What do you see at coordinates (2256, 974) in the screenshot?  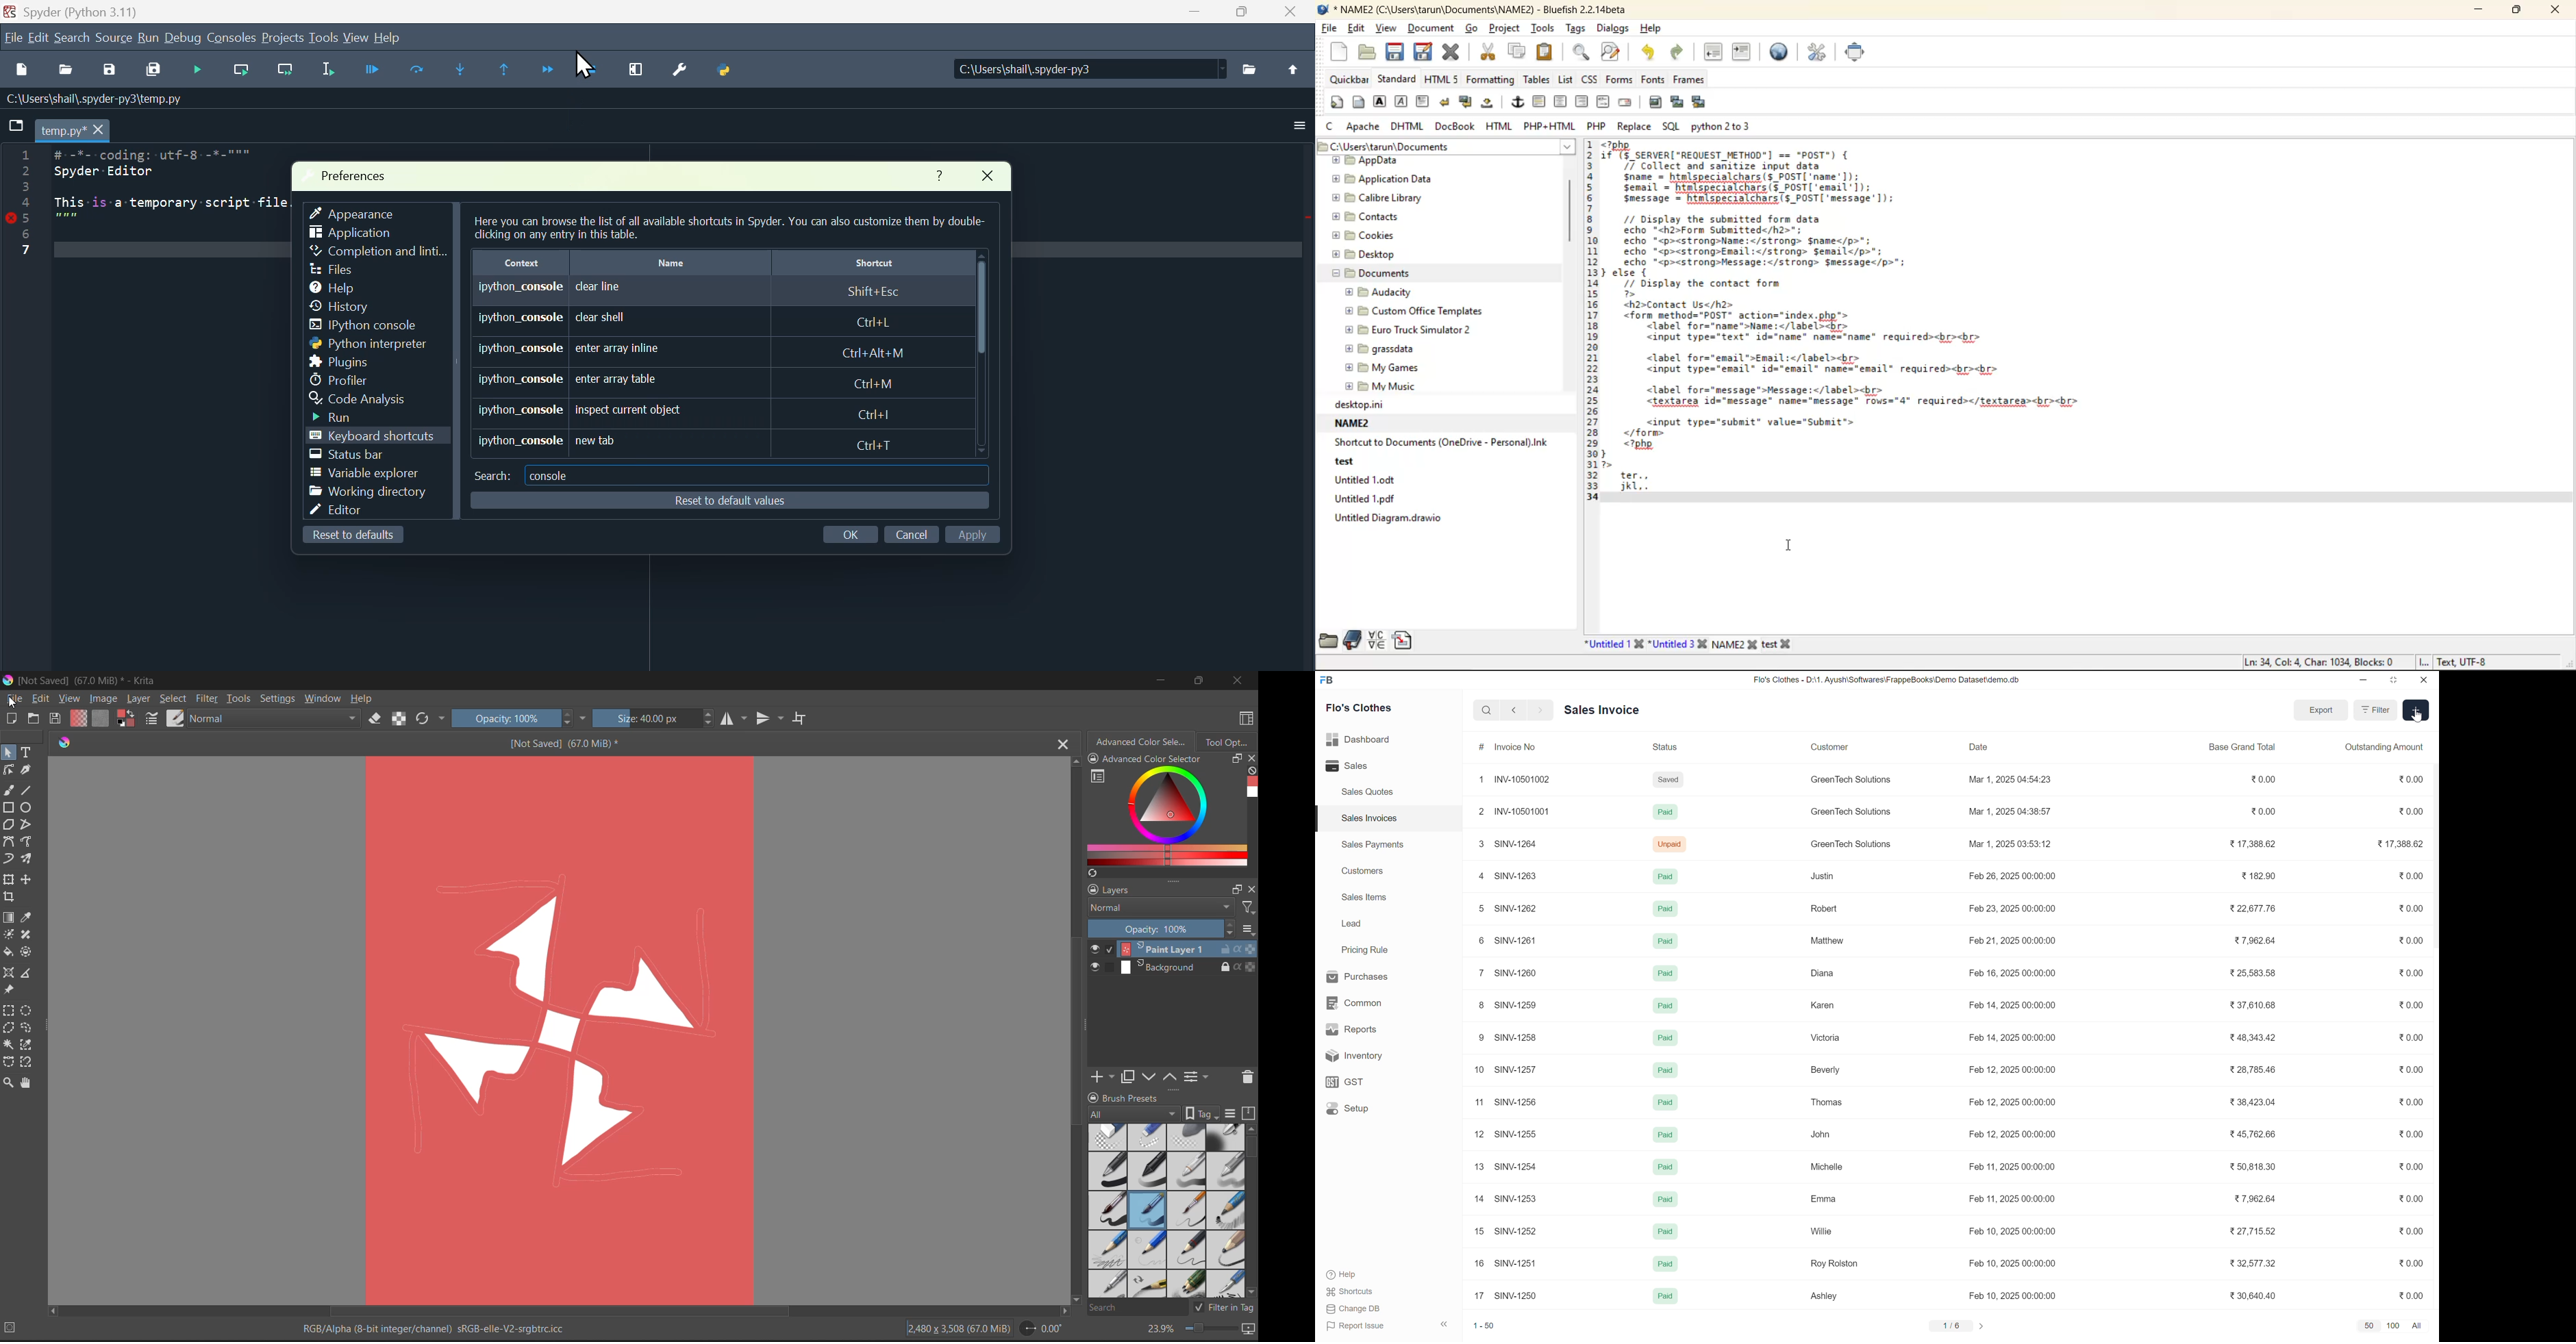 I see `₹25,583.58` at bounding box center [2256, 974].